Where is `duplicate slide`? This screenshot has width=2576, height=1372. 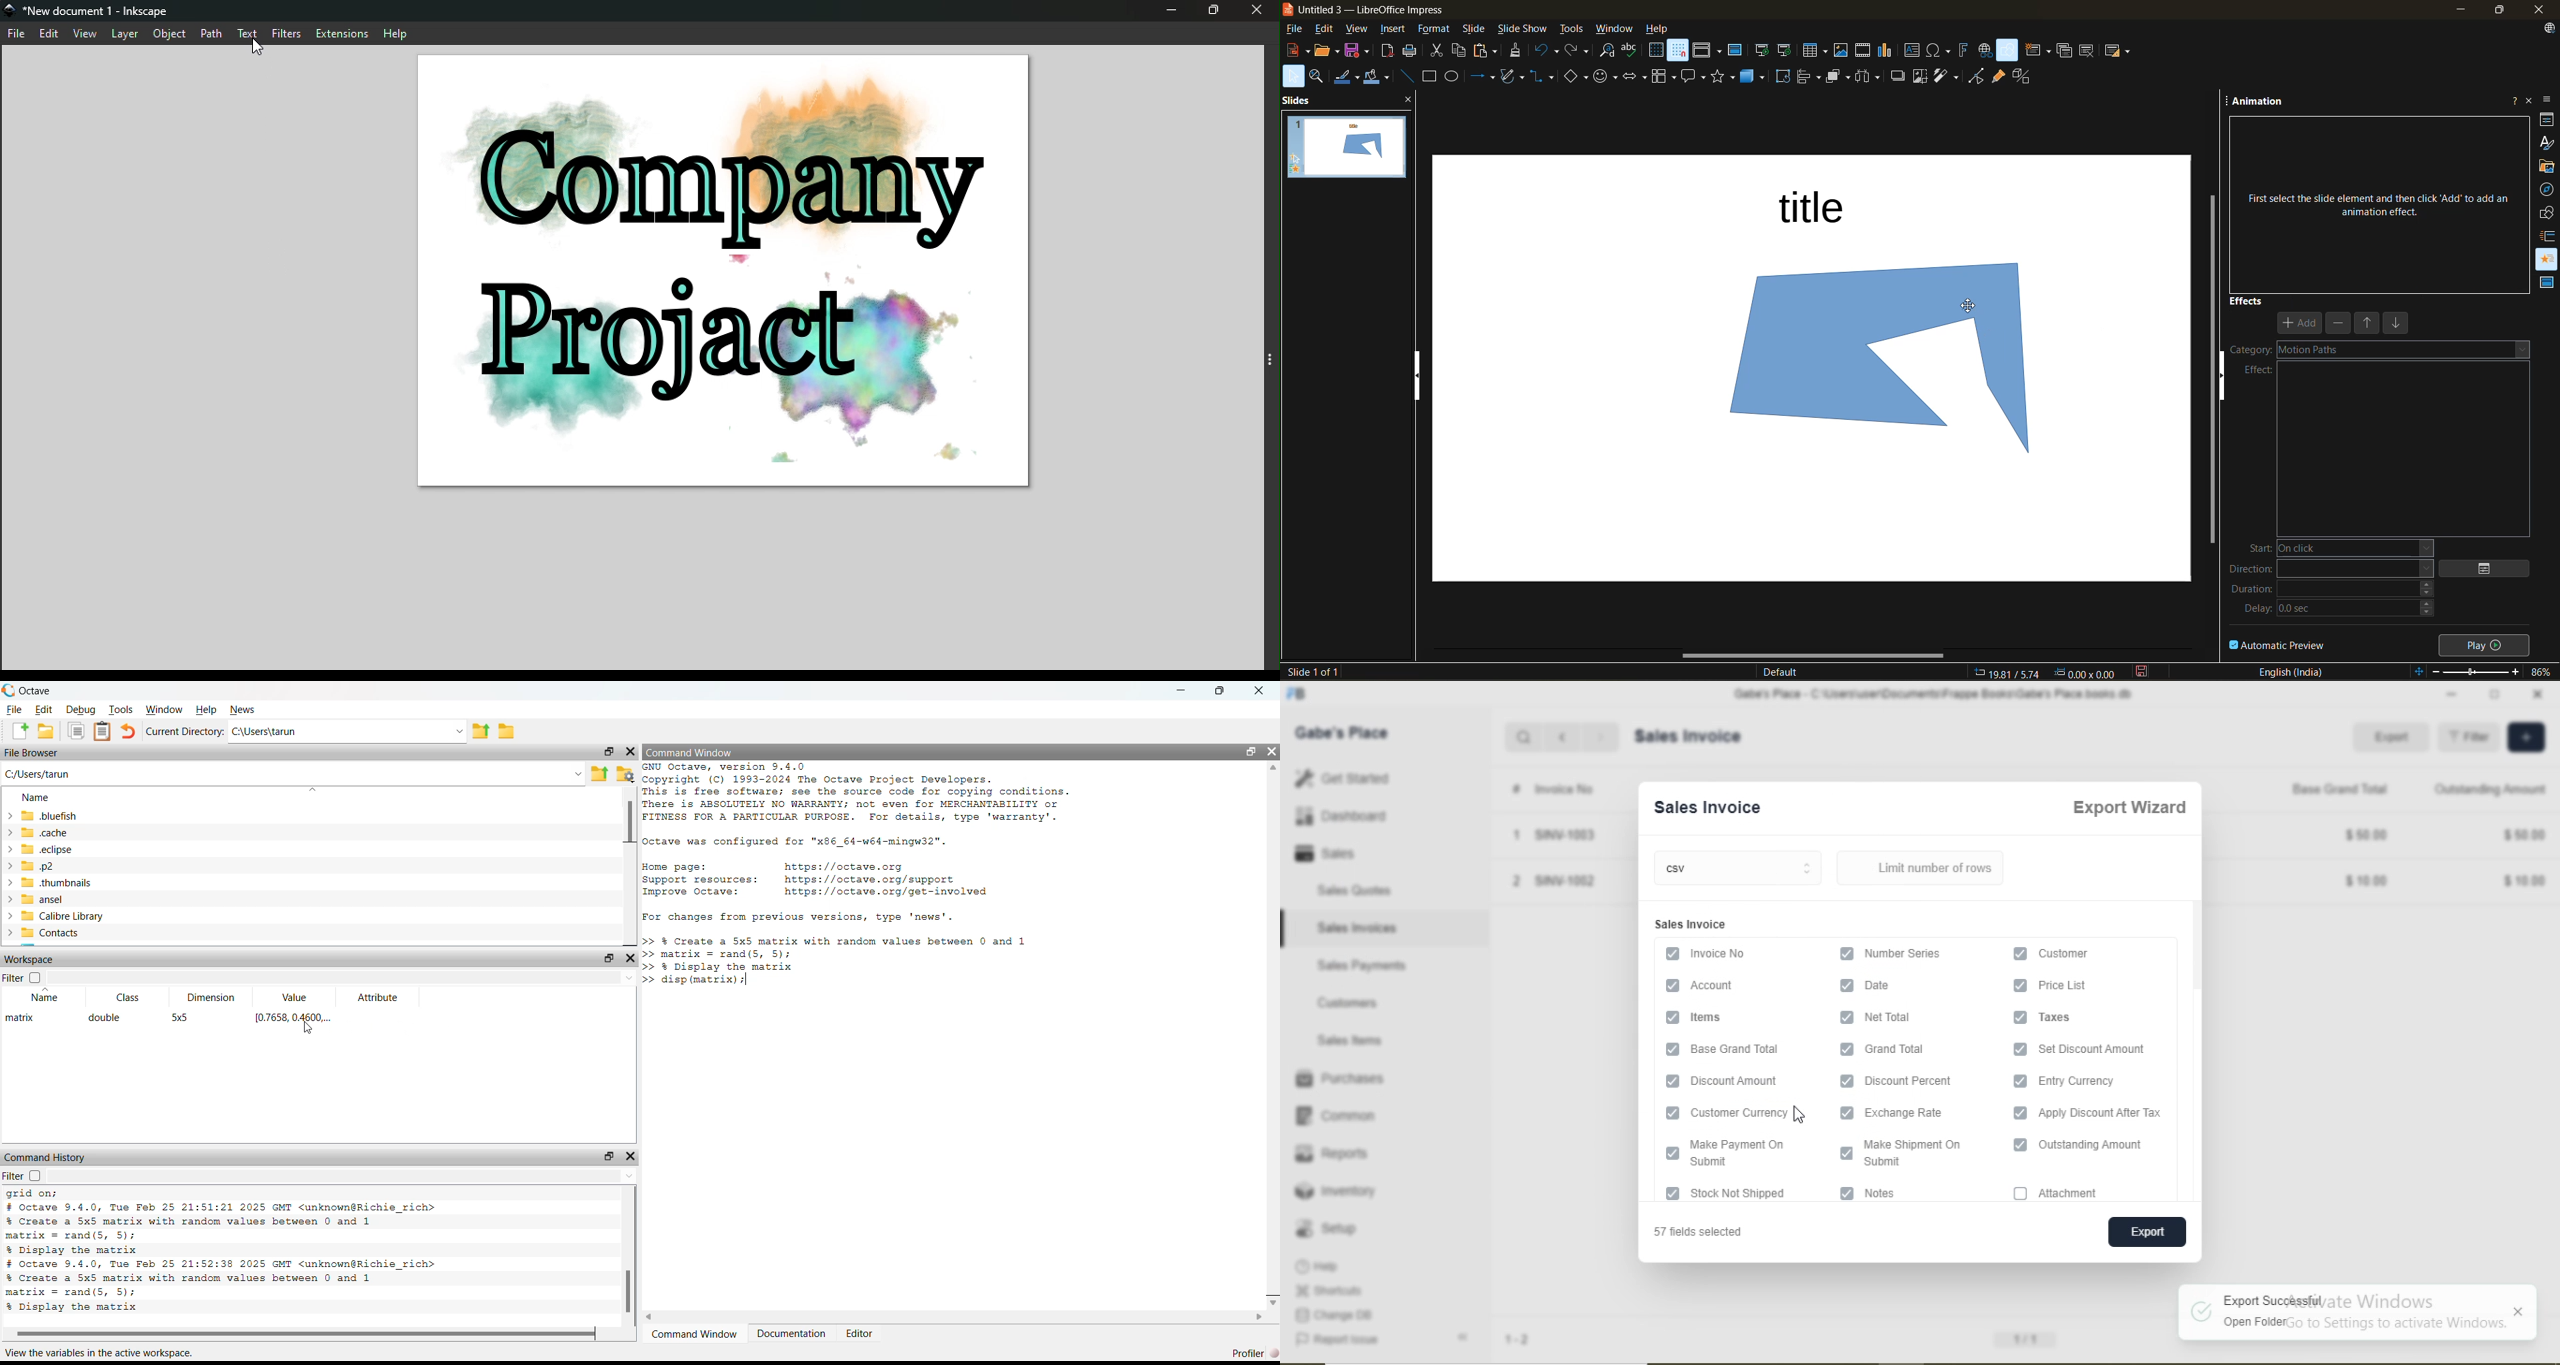 duplicate slide is located at coordinates (2065, 51).